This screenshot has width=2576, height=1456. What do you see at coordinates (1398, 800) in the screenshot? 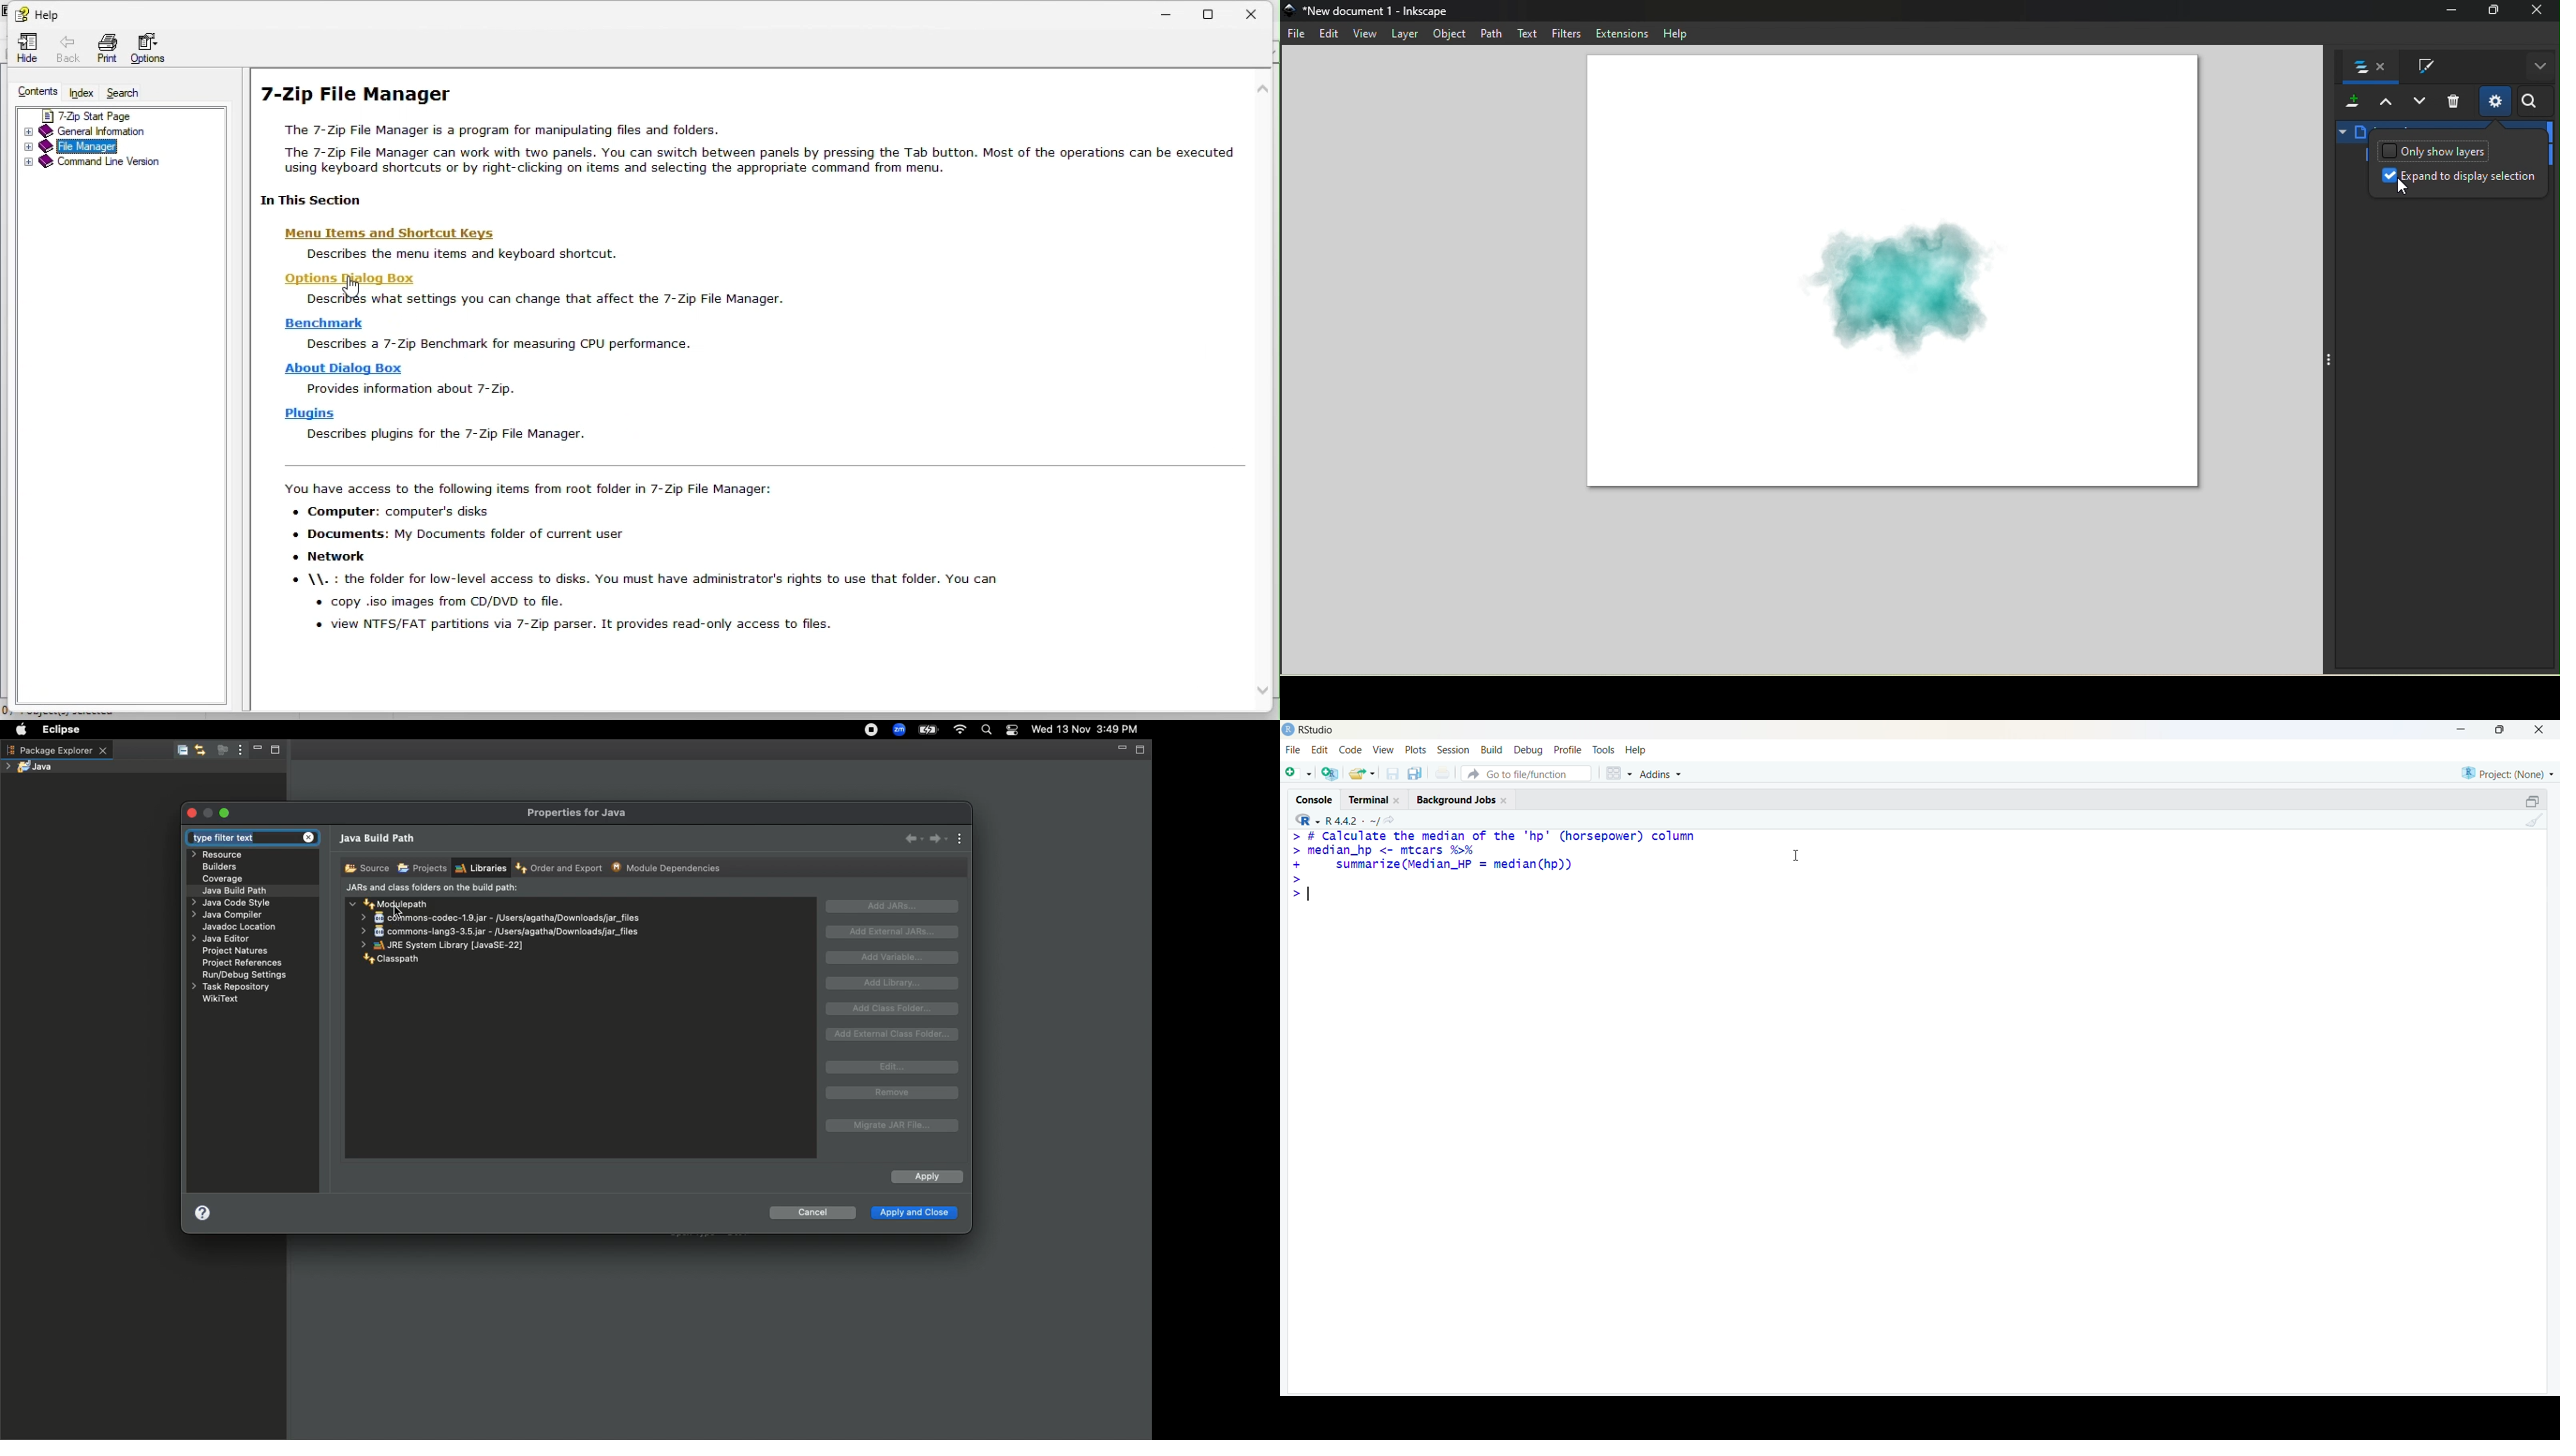
I see `Close ` at bounding box center [1398, 800].